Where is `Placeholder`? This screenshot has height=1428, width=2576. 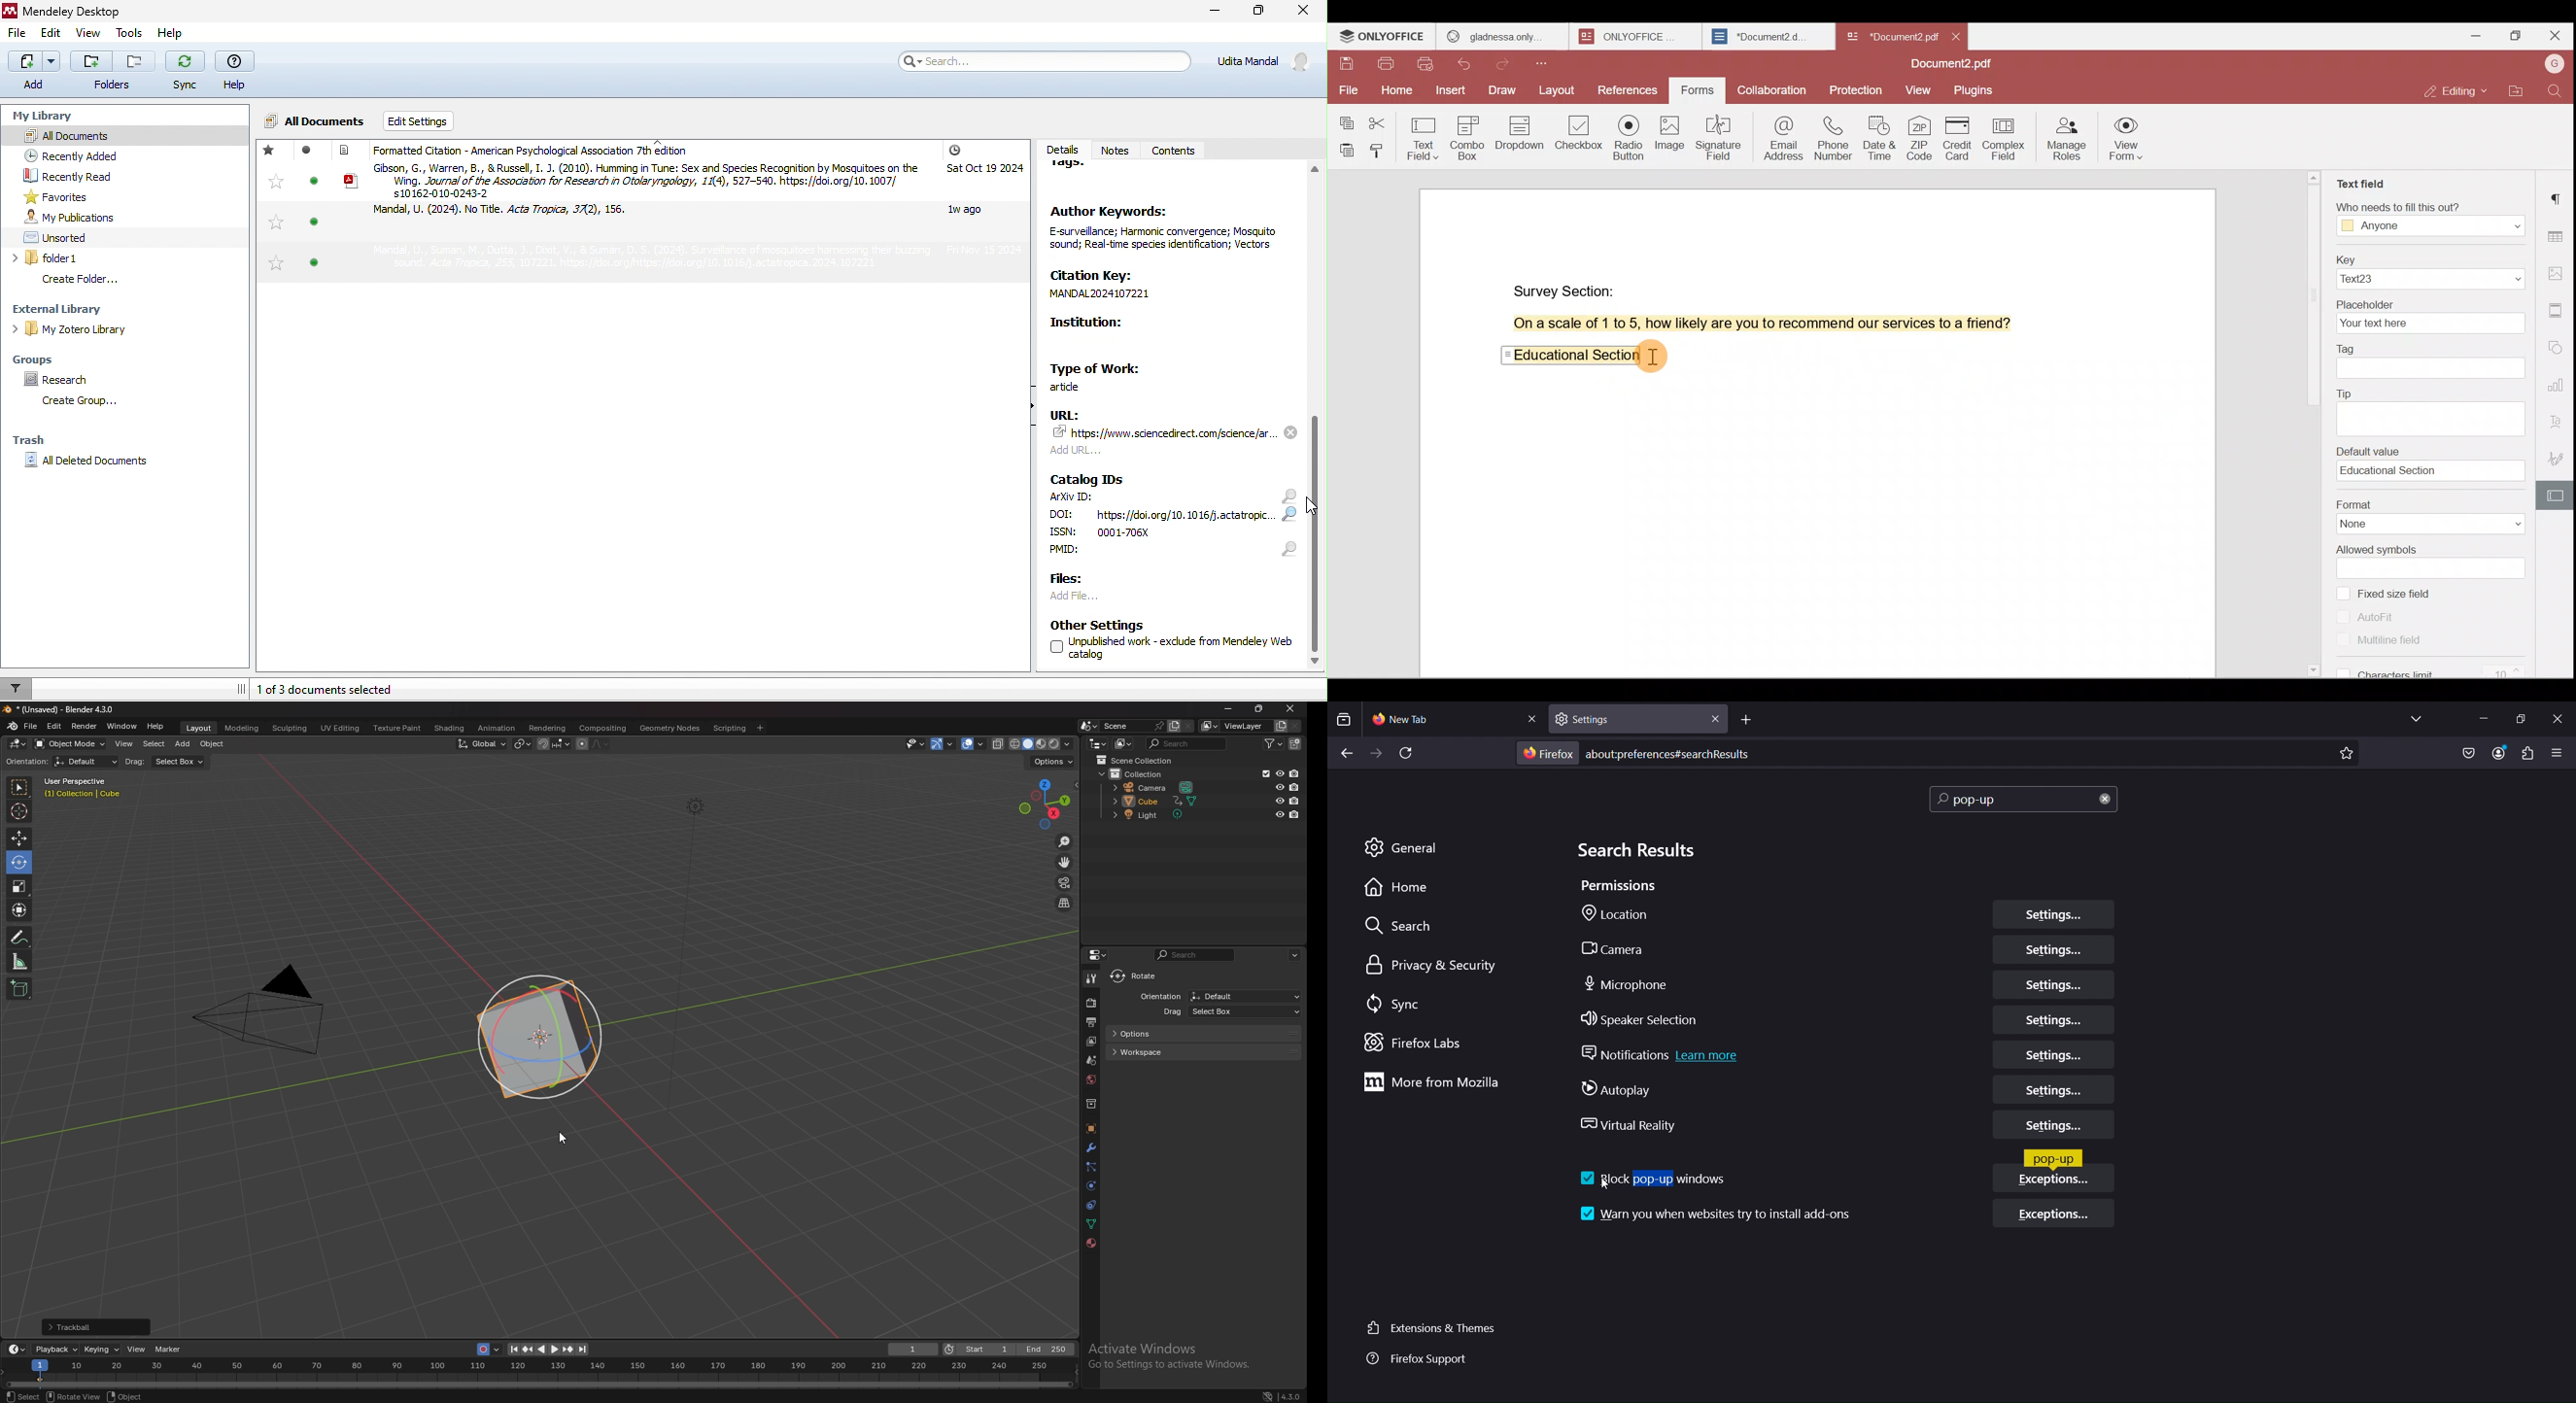 Placeholder is located at coordinates (2430, 316).